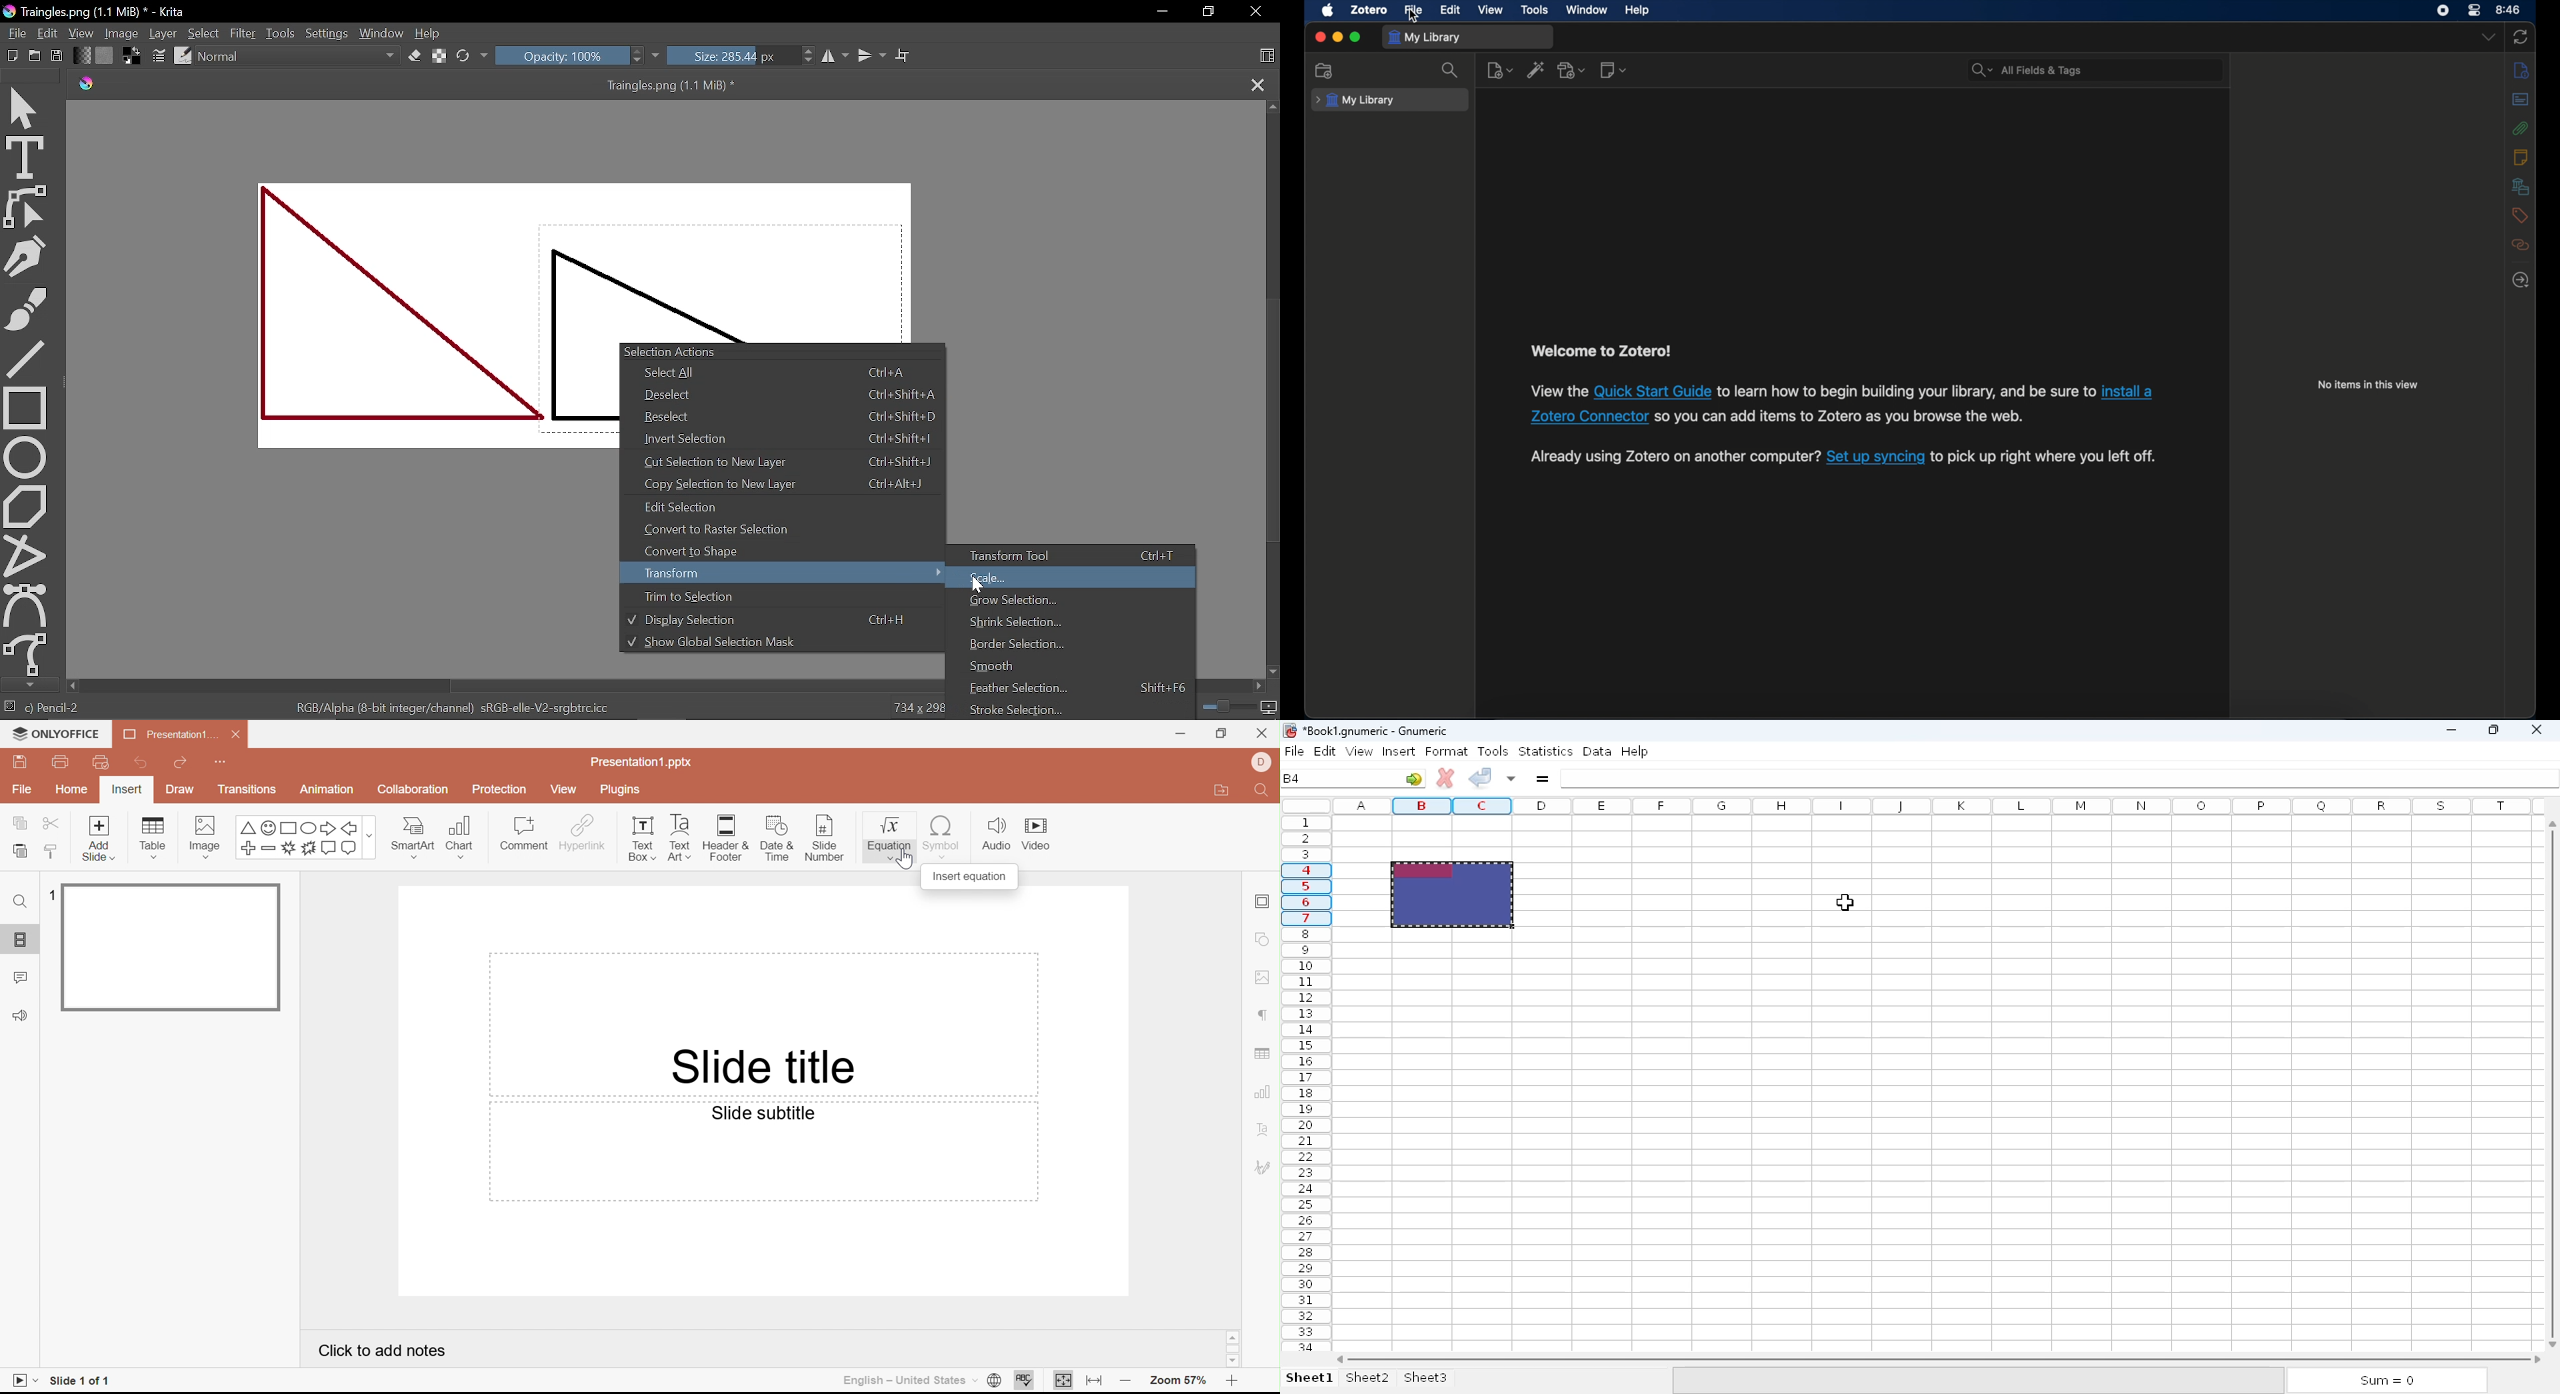  Describe the element at coordinates (23, 1380) in the screenshot. I see `Start slideshow` at that location.